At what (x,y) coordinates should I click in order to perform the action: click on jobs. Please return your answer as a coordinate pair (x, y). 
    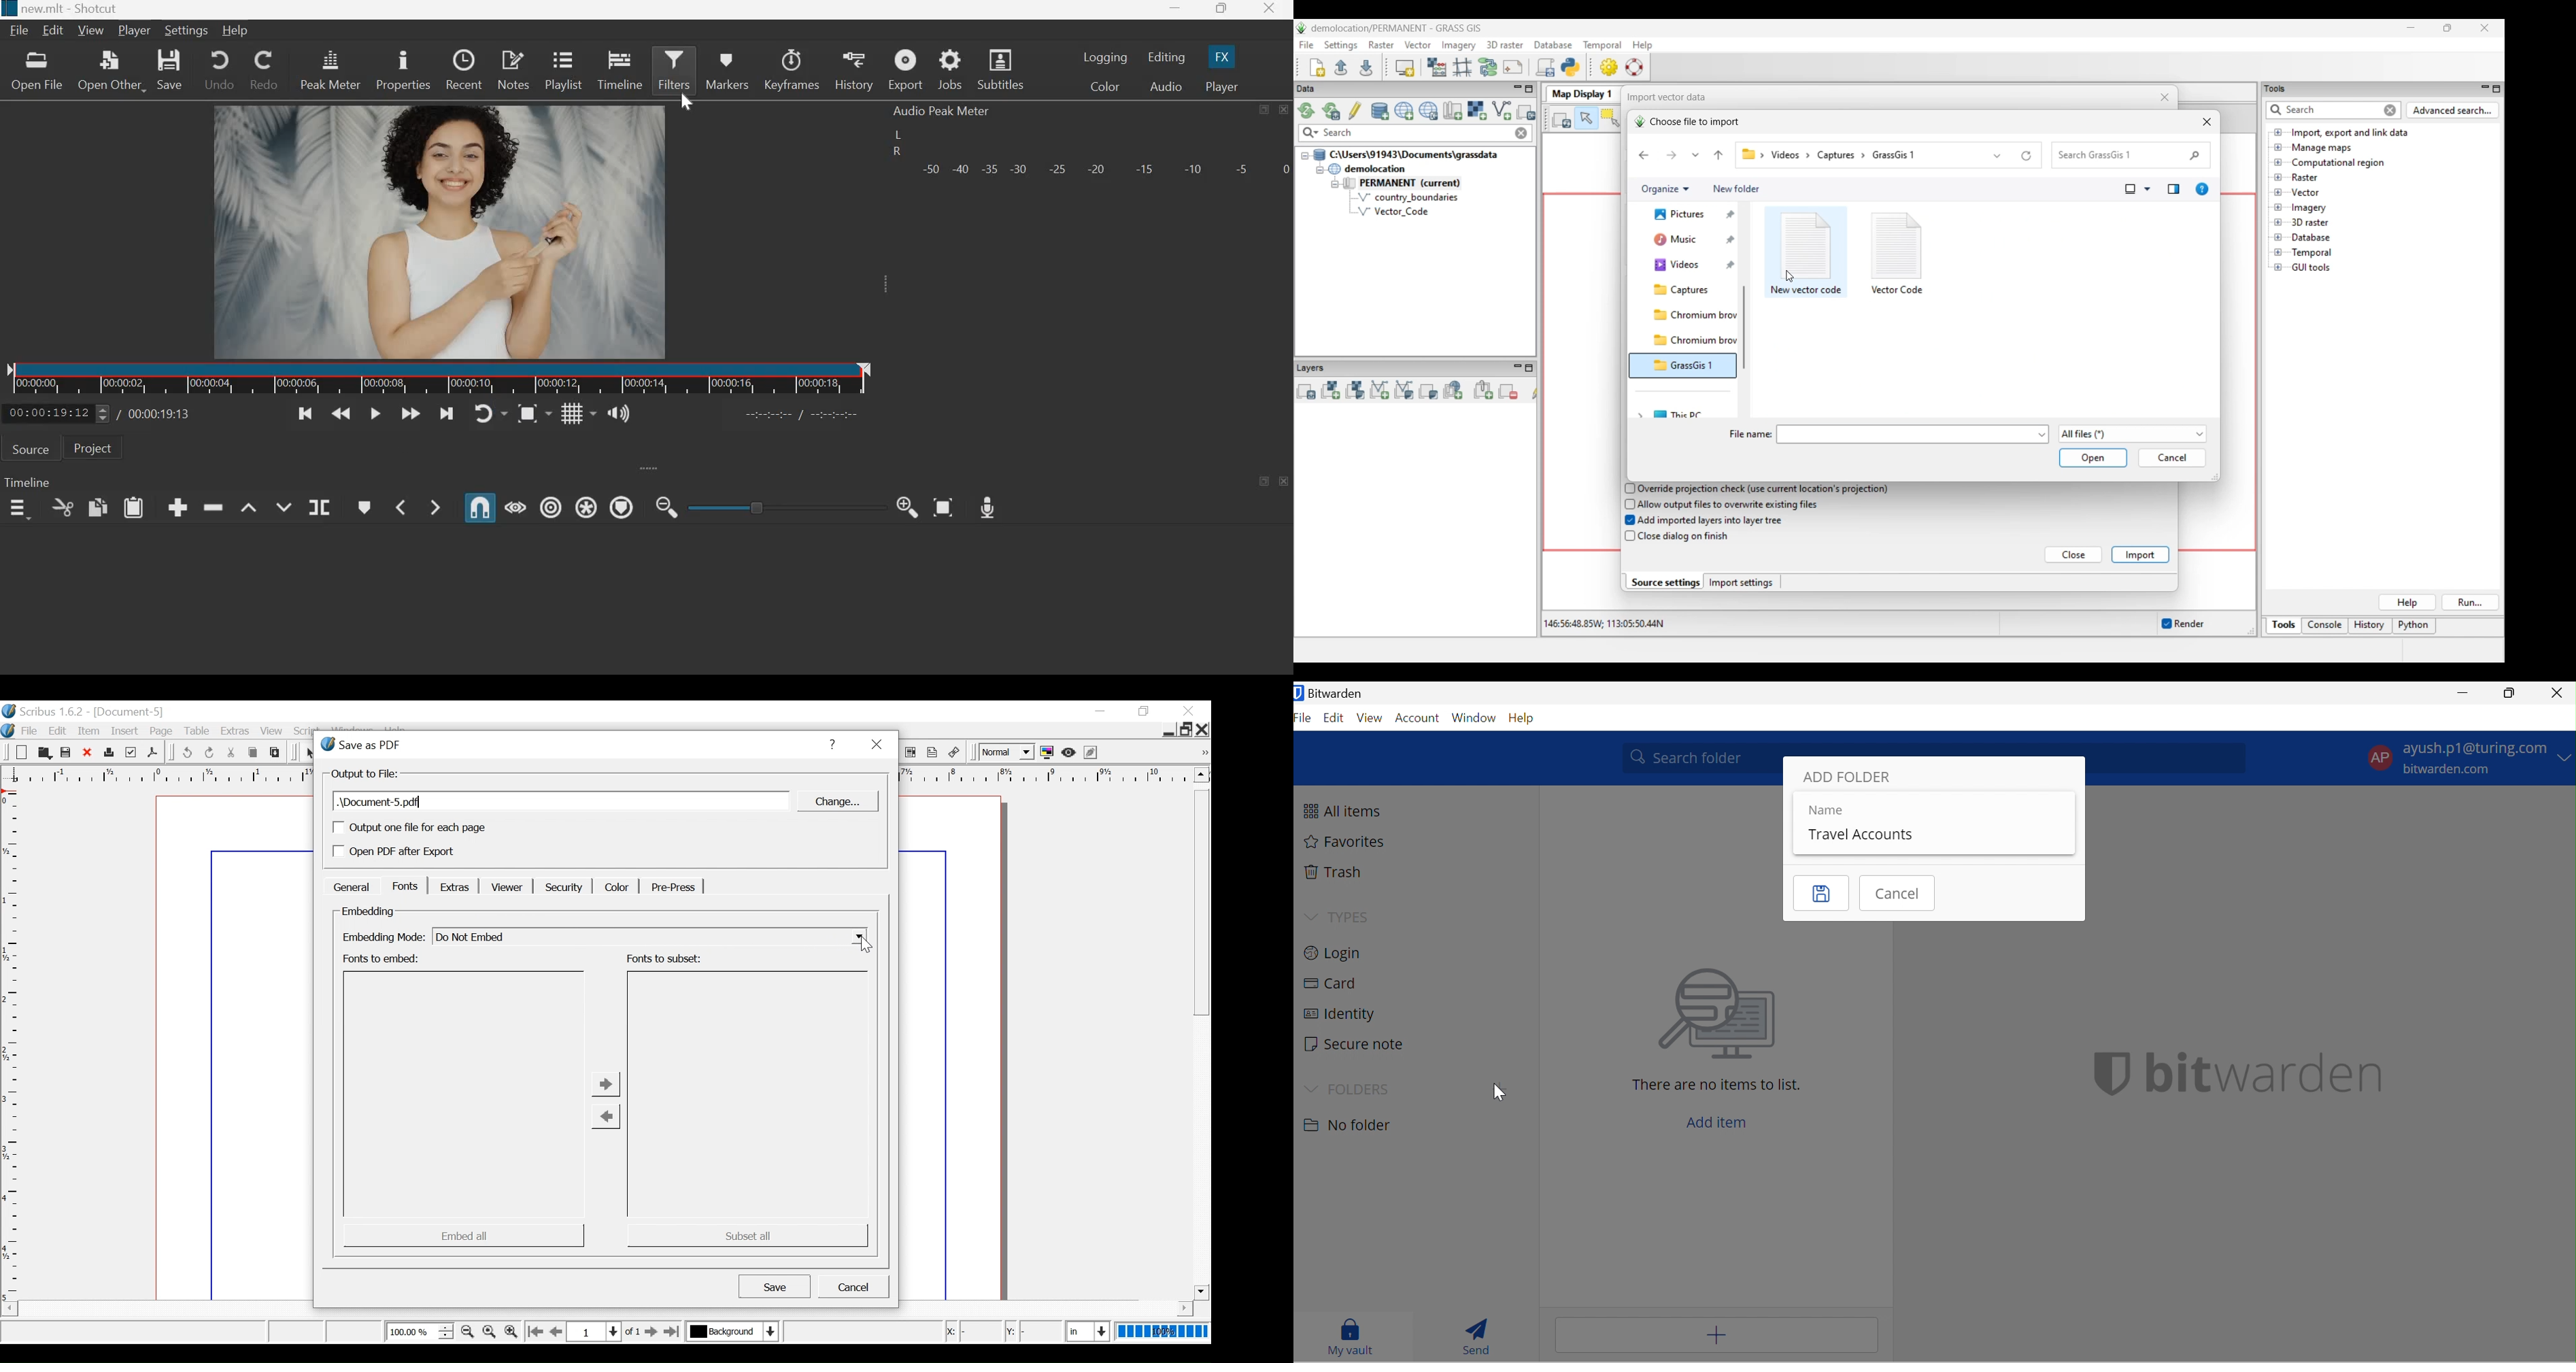
    Looking at the image, I should click on (951, 70).